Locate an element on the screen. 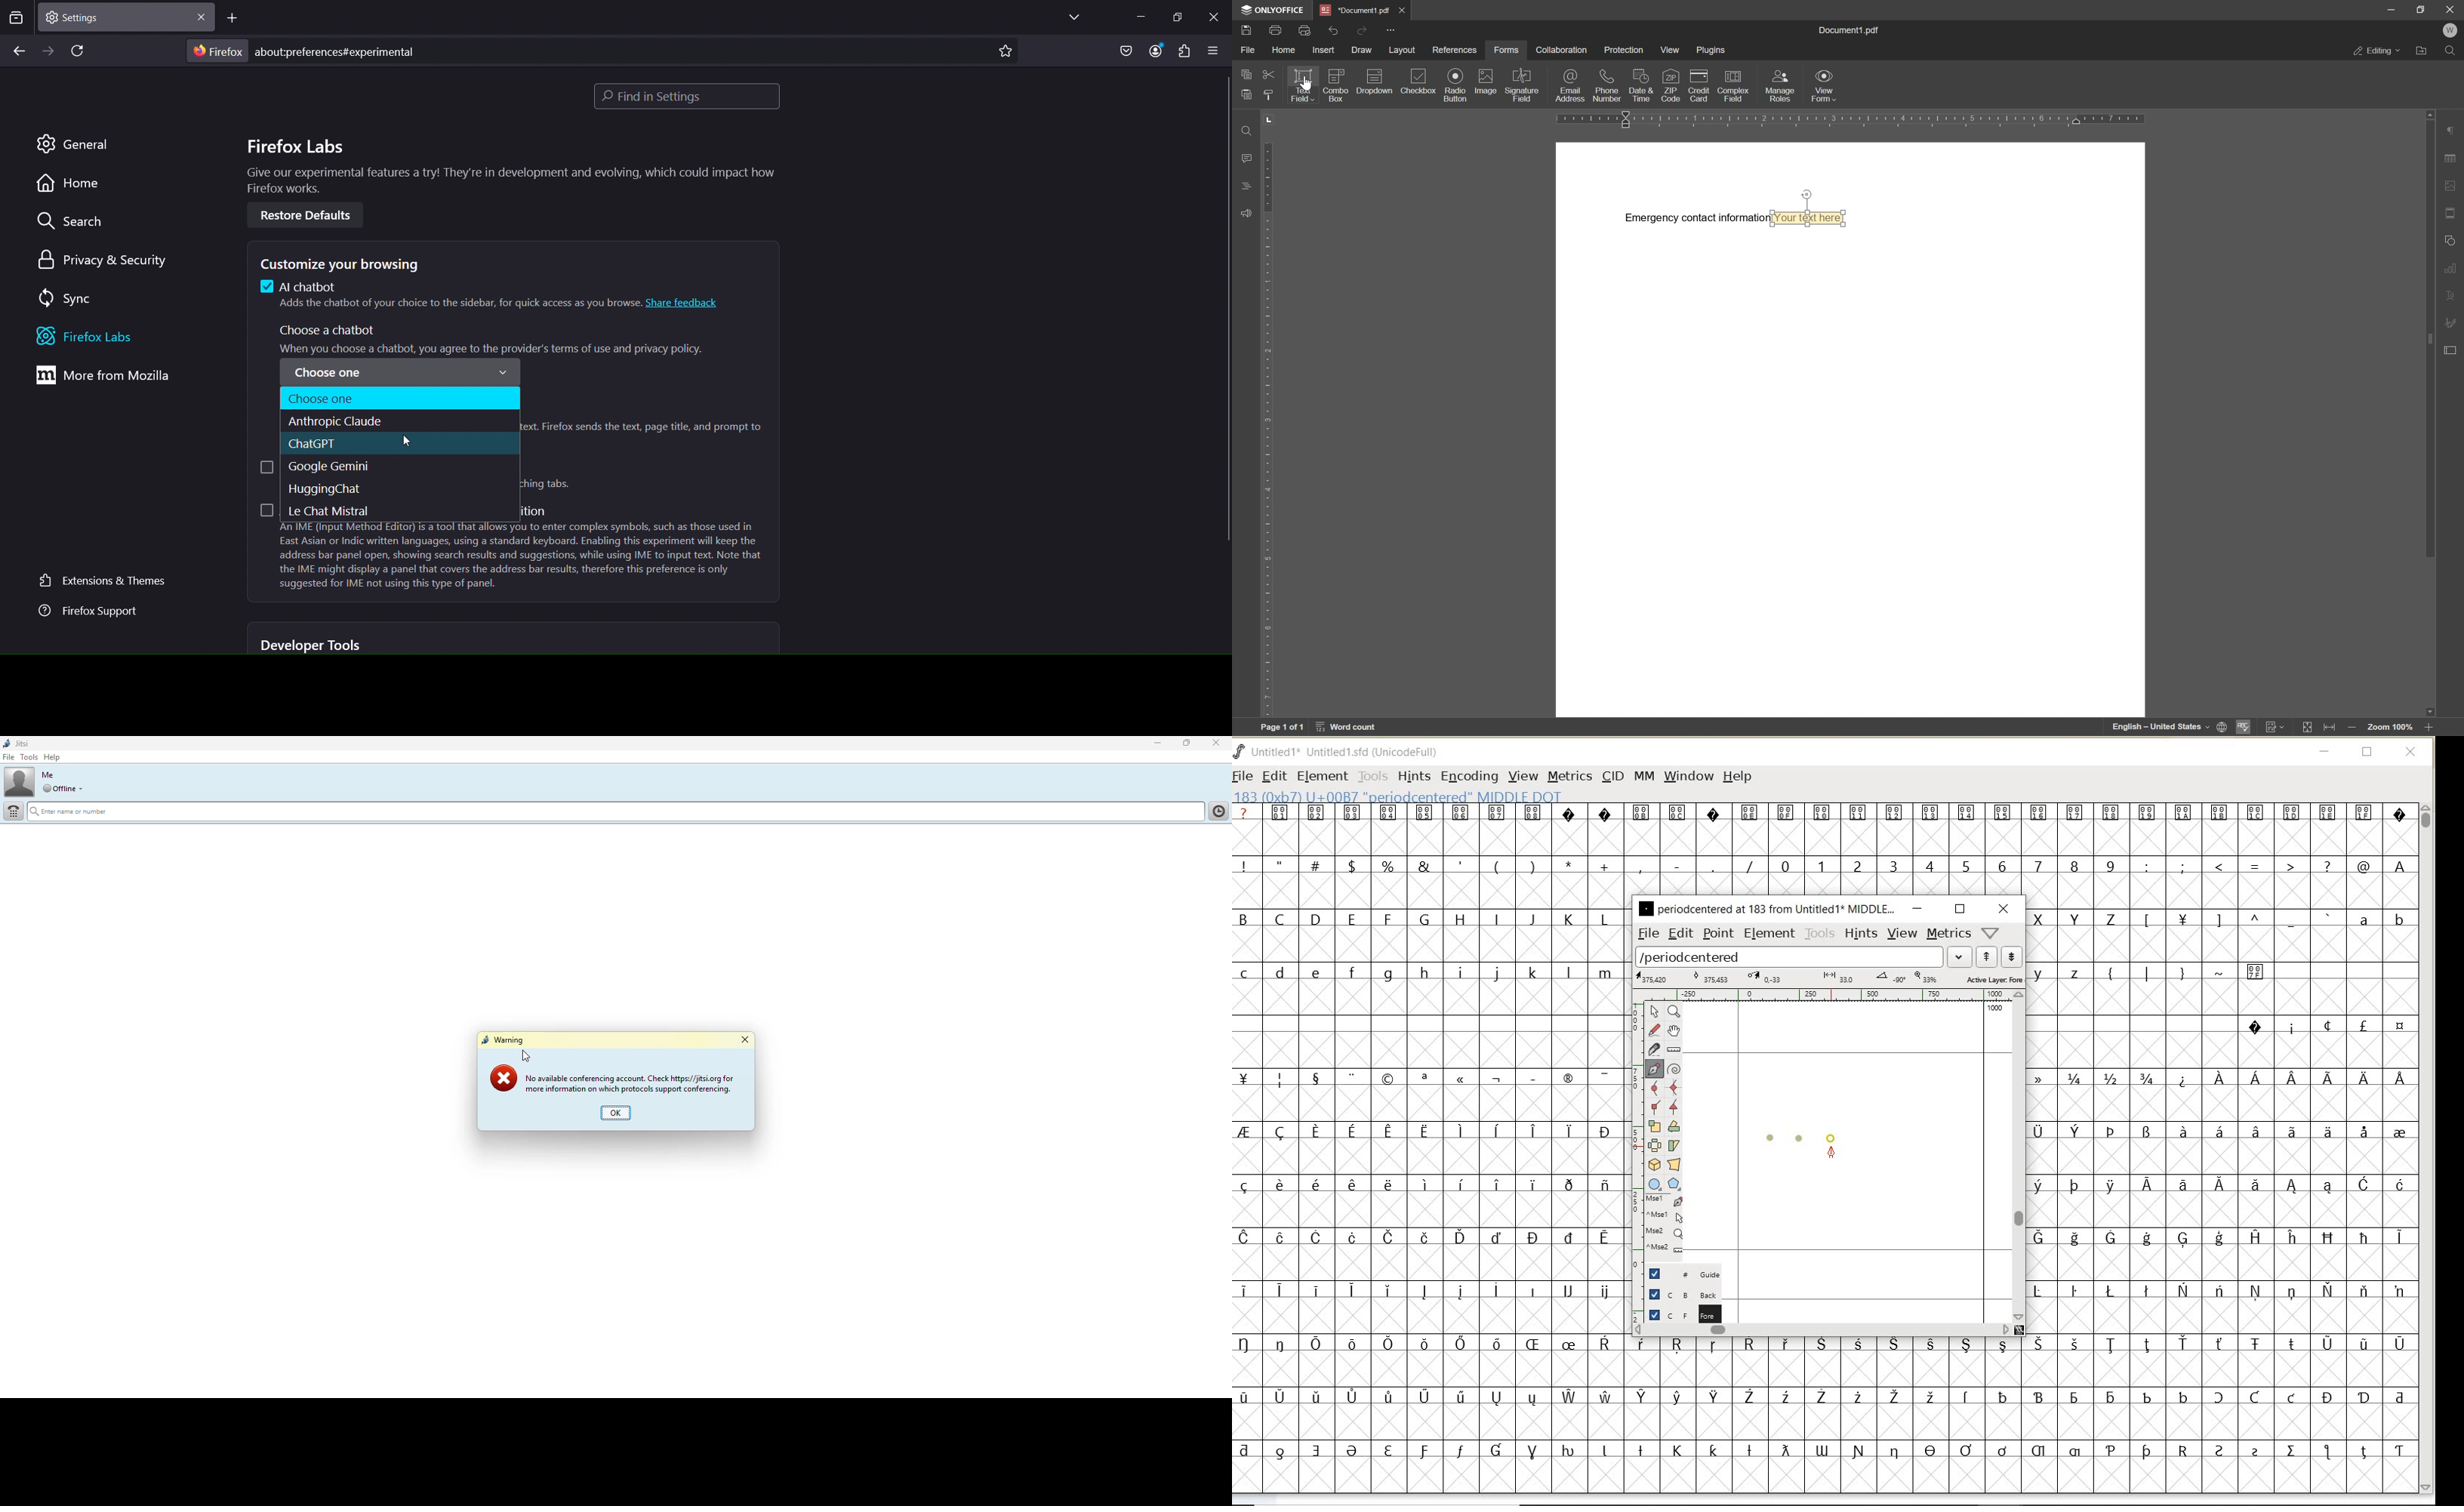 Image resolution: width=2464 pixels, height=1512 pixels. ruler is located at coordinates (1856, 119).